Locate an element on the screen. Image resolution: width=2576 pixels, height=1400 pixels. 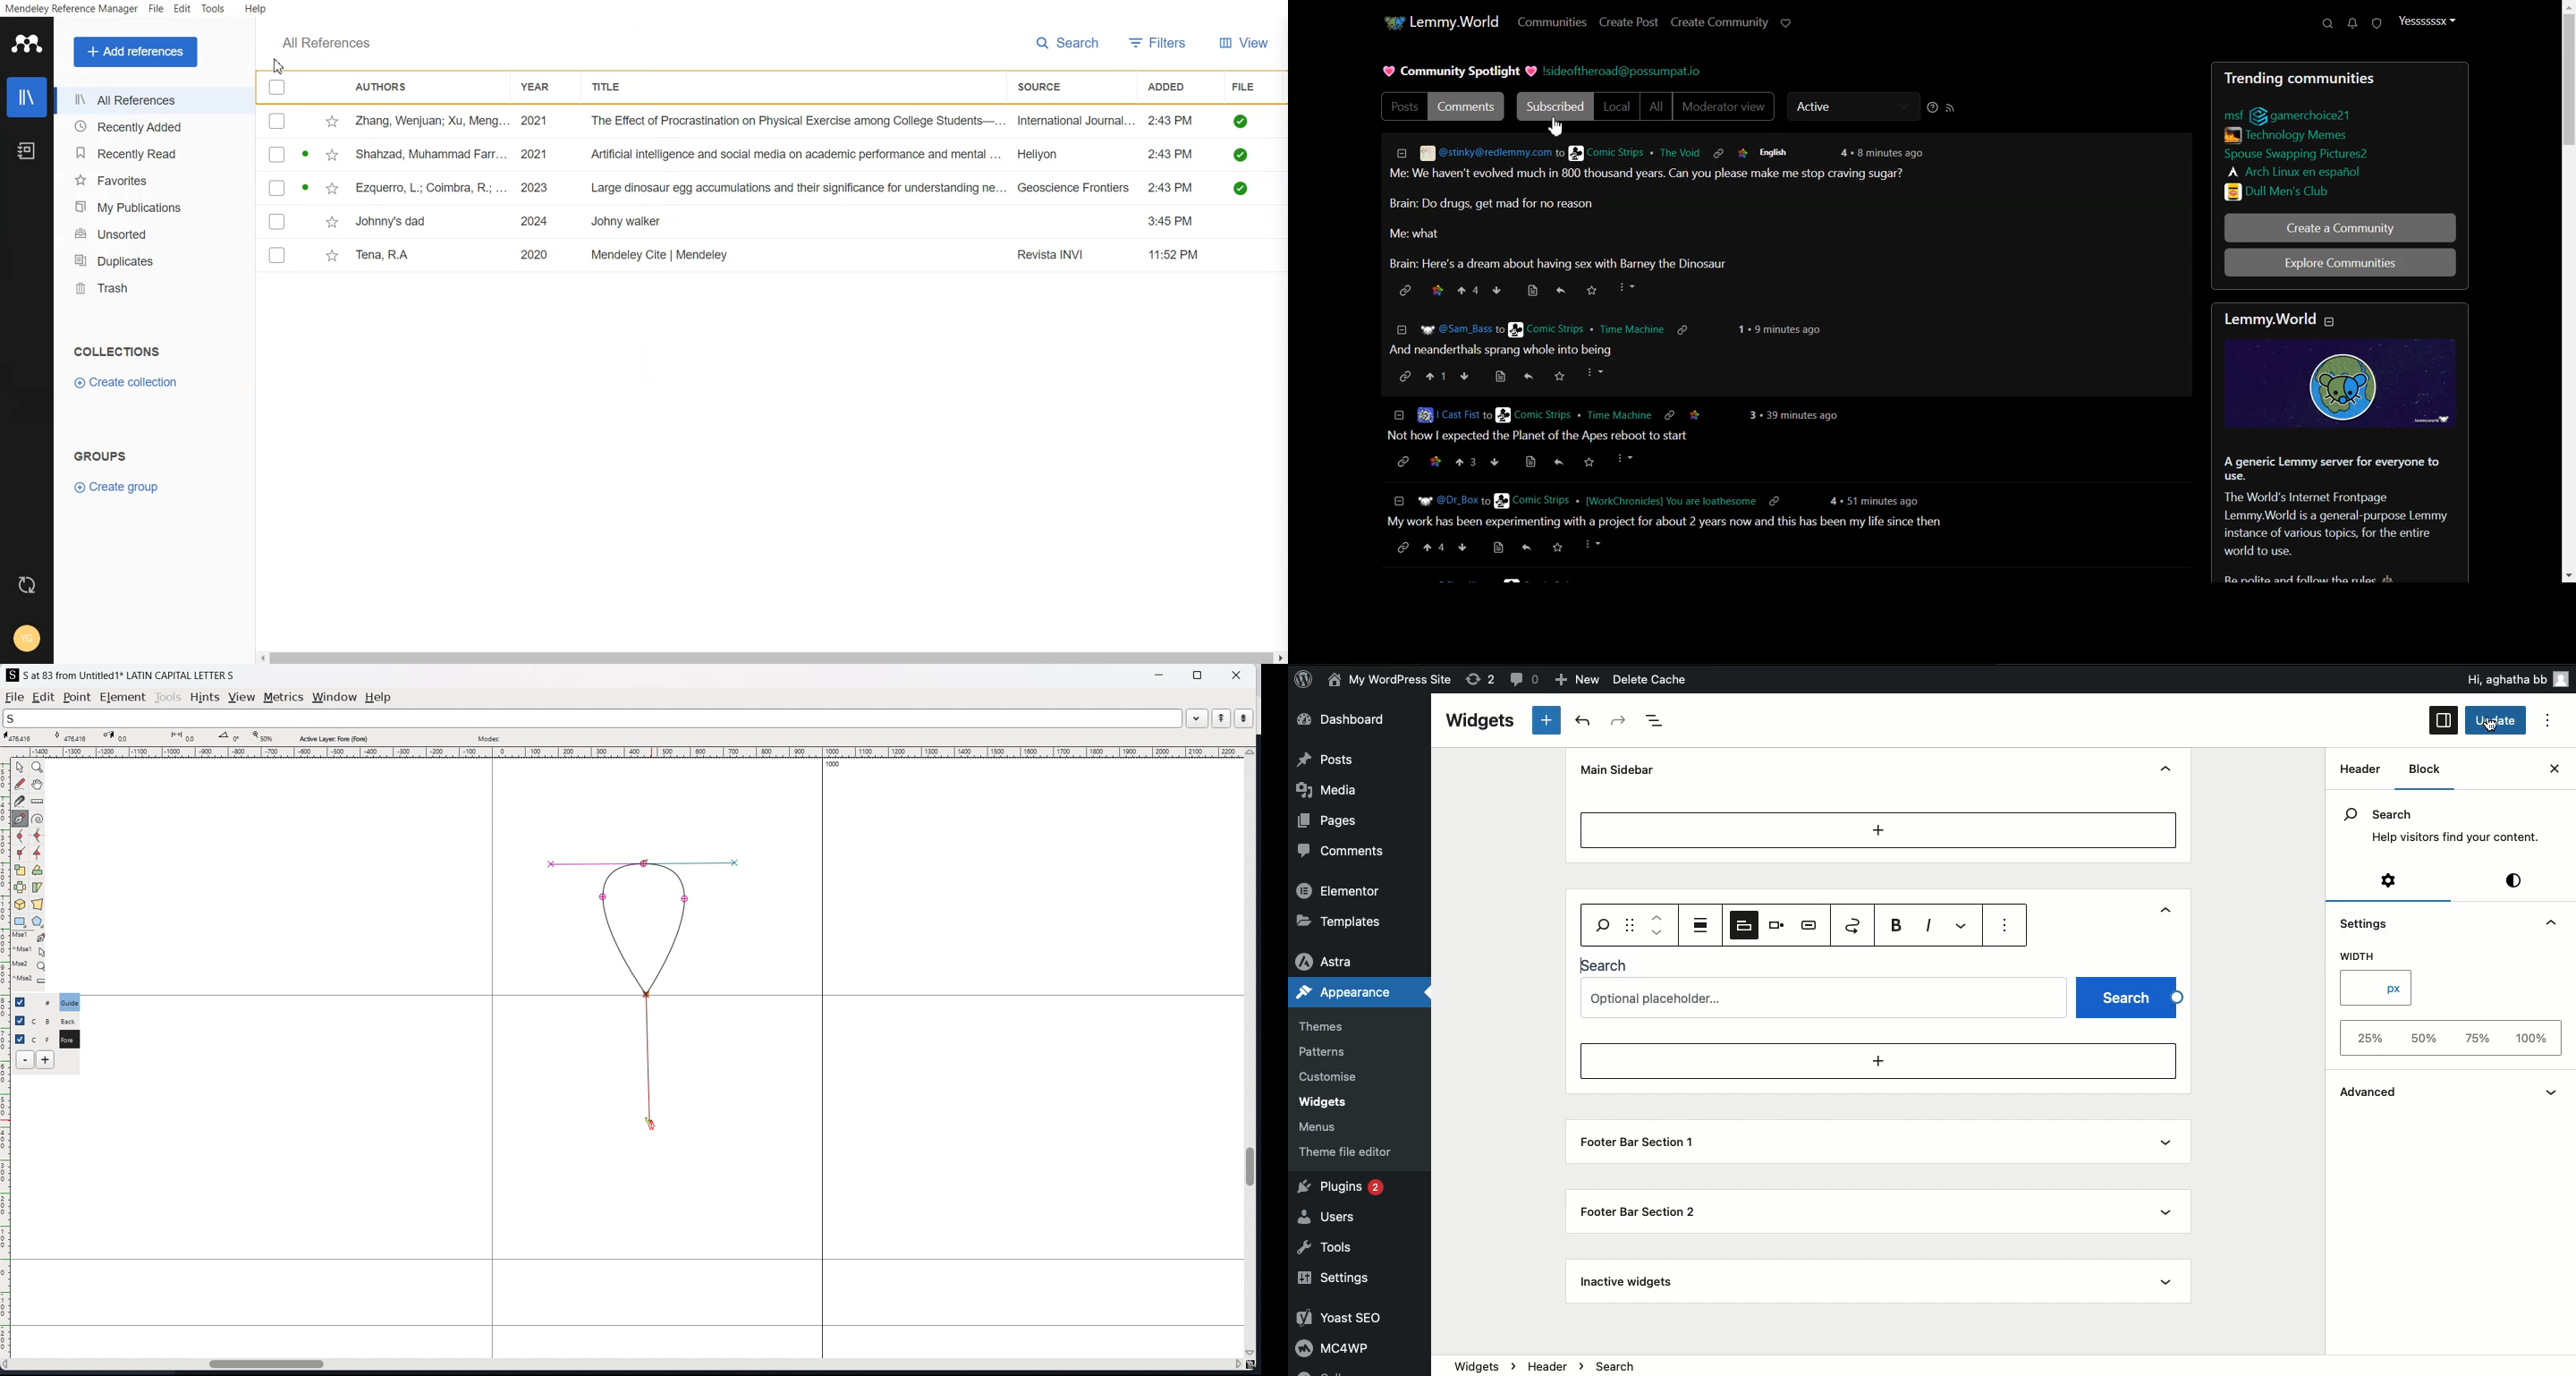
downvote is located at coordinates (1494, 462).